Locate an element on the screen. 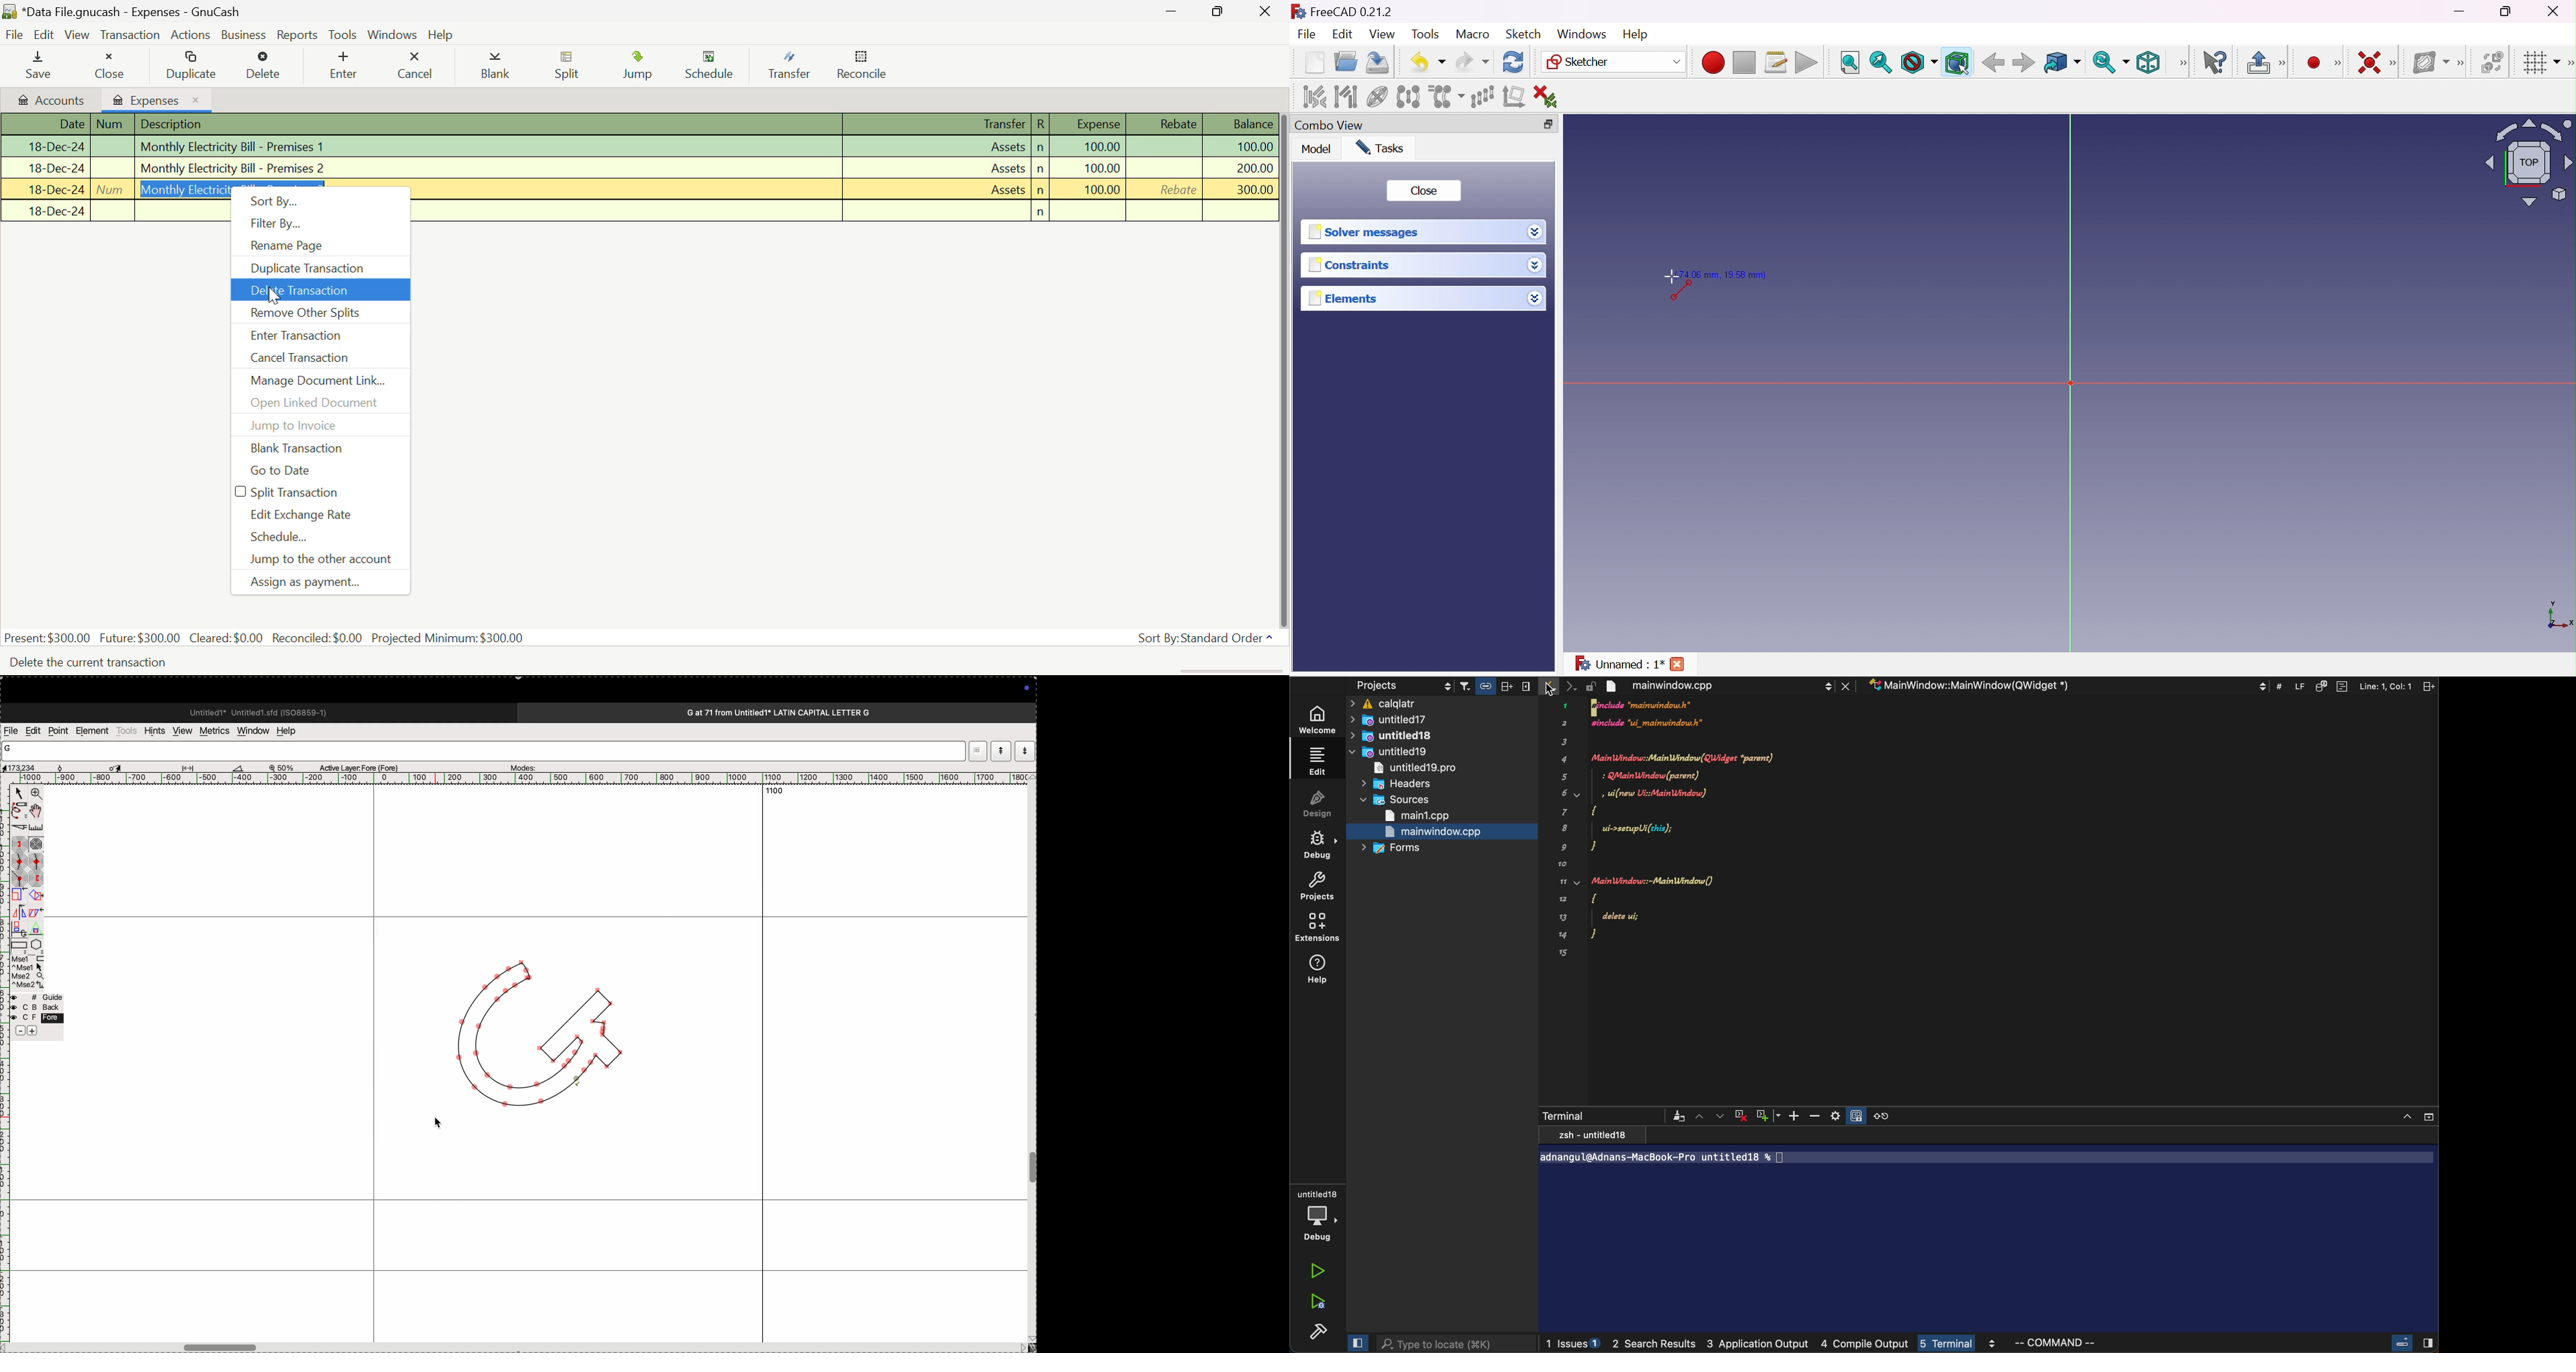  Monthly Electricity Bill - Premises 3 is located at coordinates (845, 189).